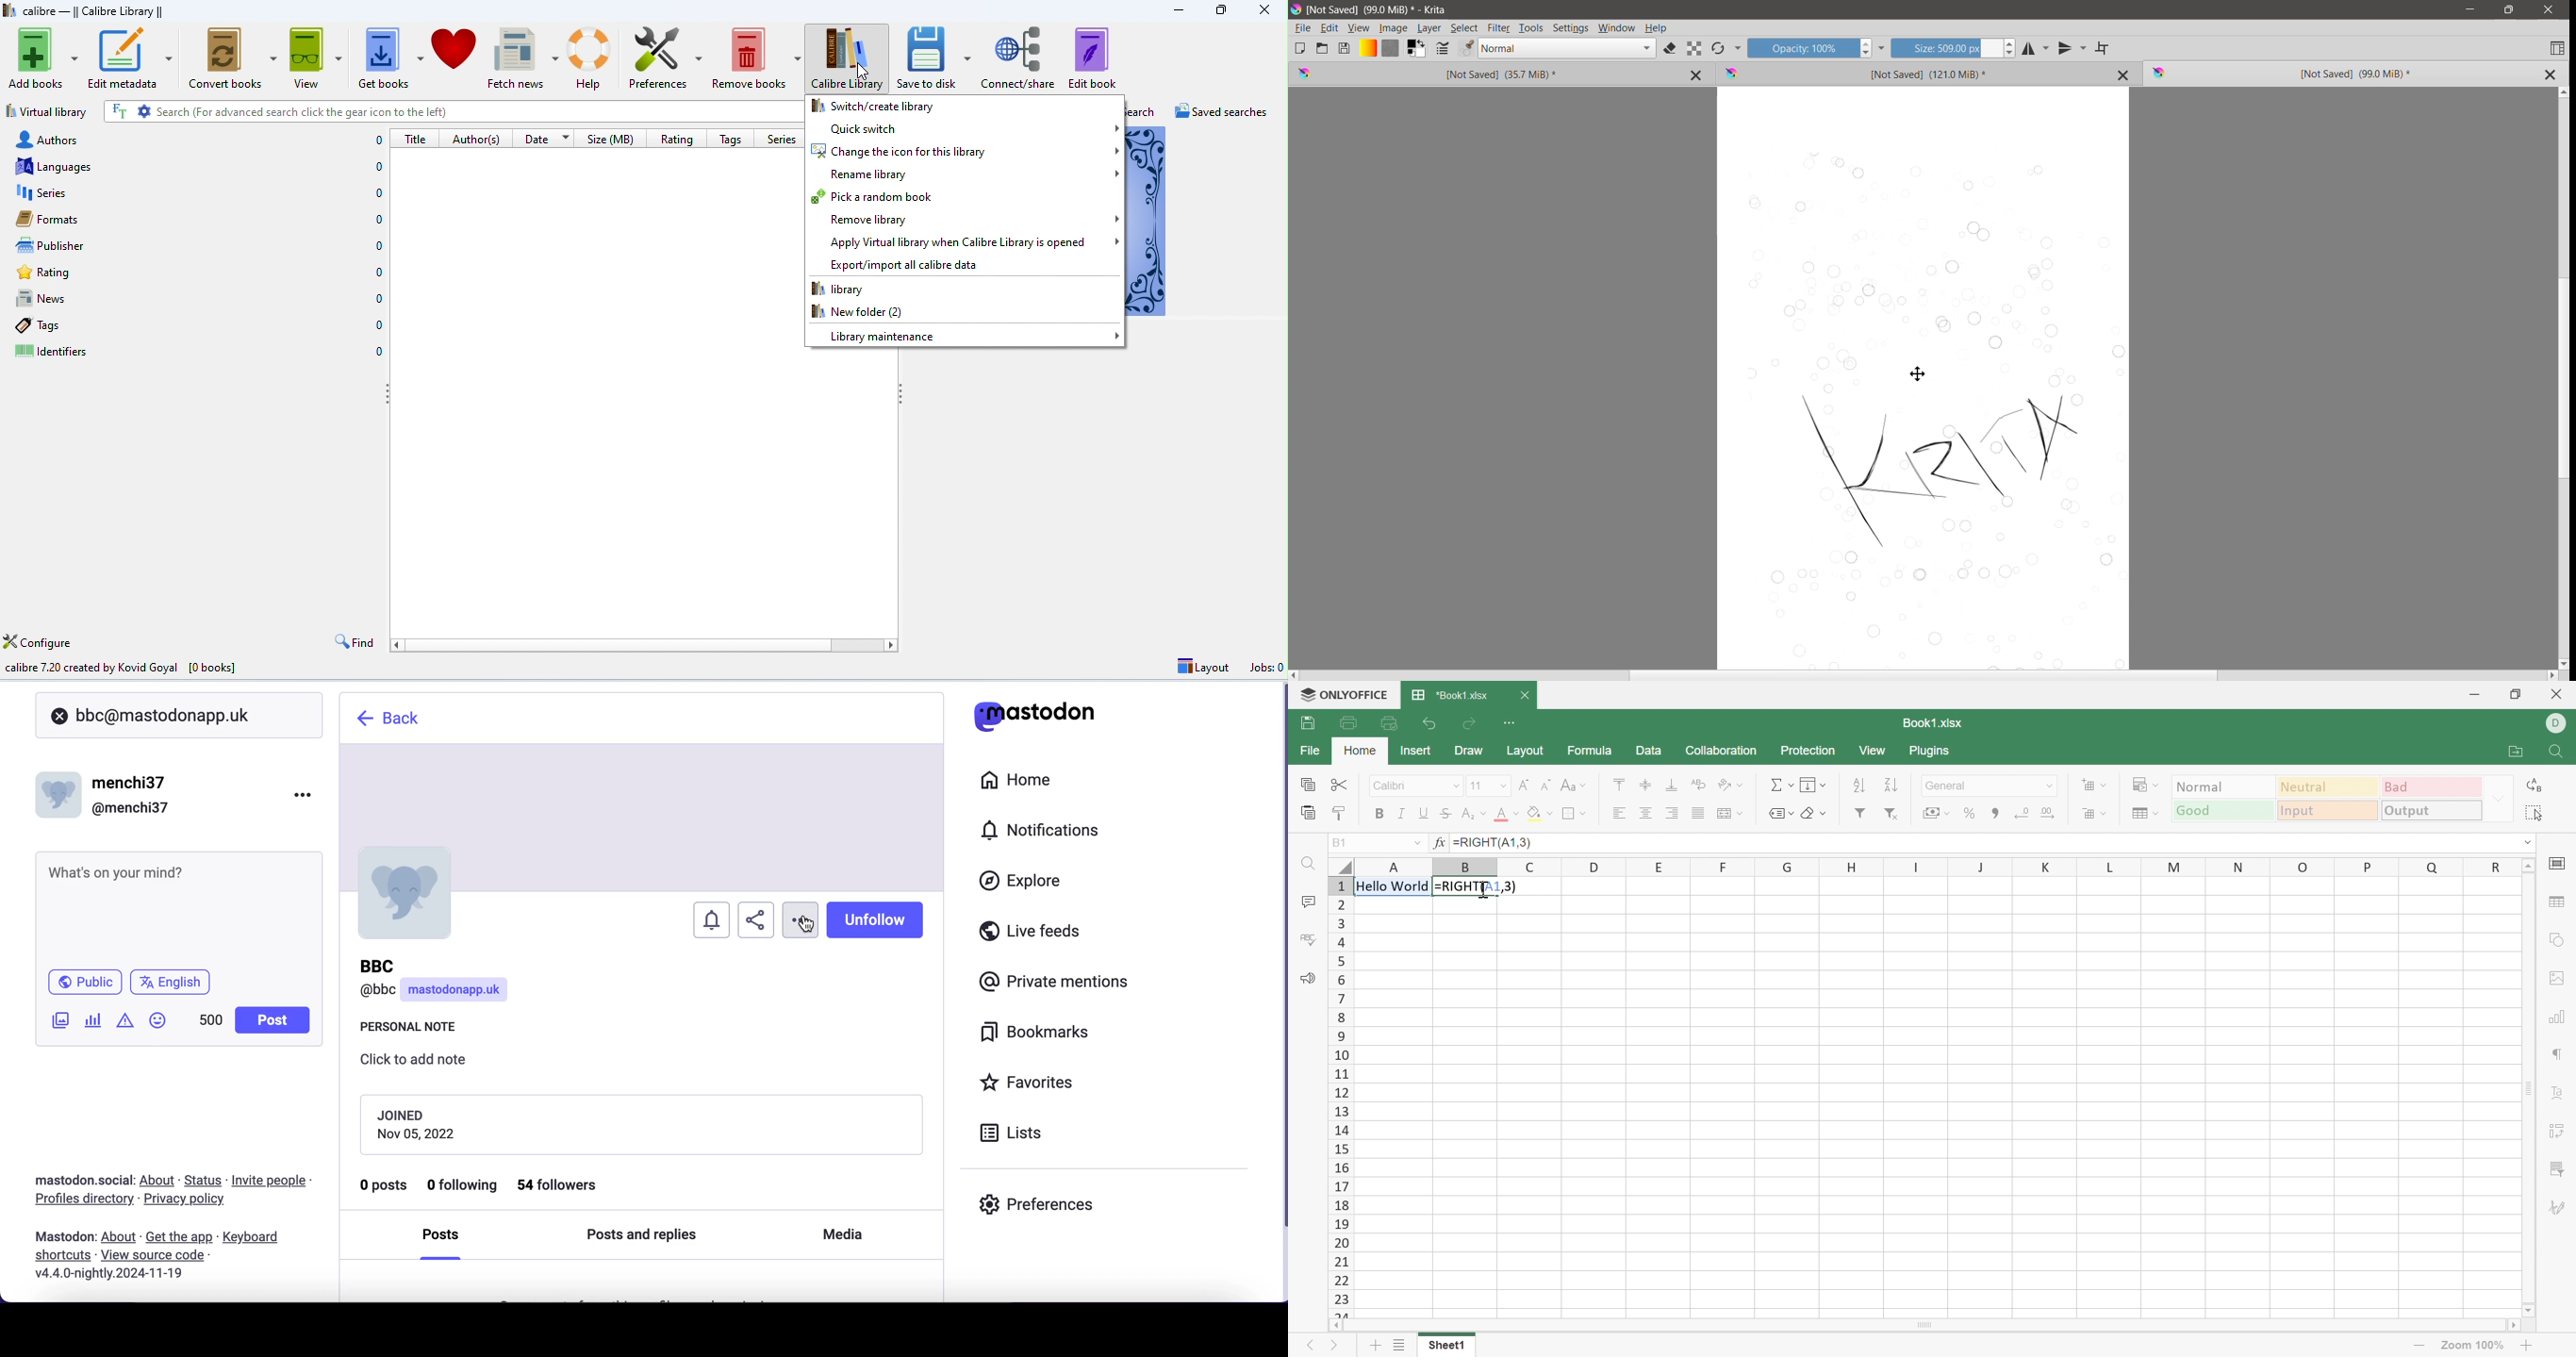 The height and width of the screenshot is (1372, 2576). What do you see at coordinates (882, 920) in the screenshot?
I see `unfollow` at bounding box center [882, 920].